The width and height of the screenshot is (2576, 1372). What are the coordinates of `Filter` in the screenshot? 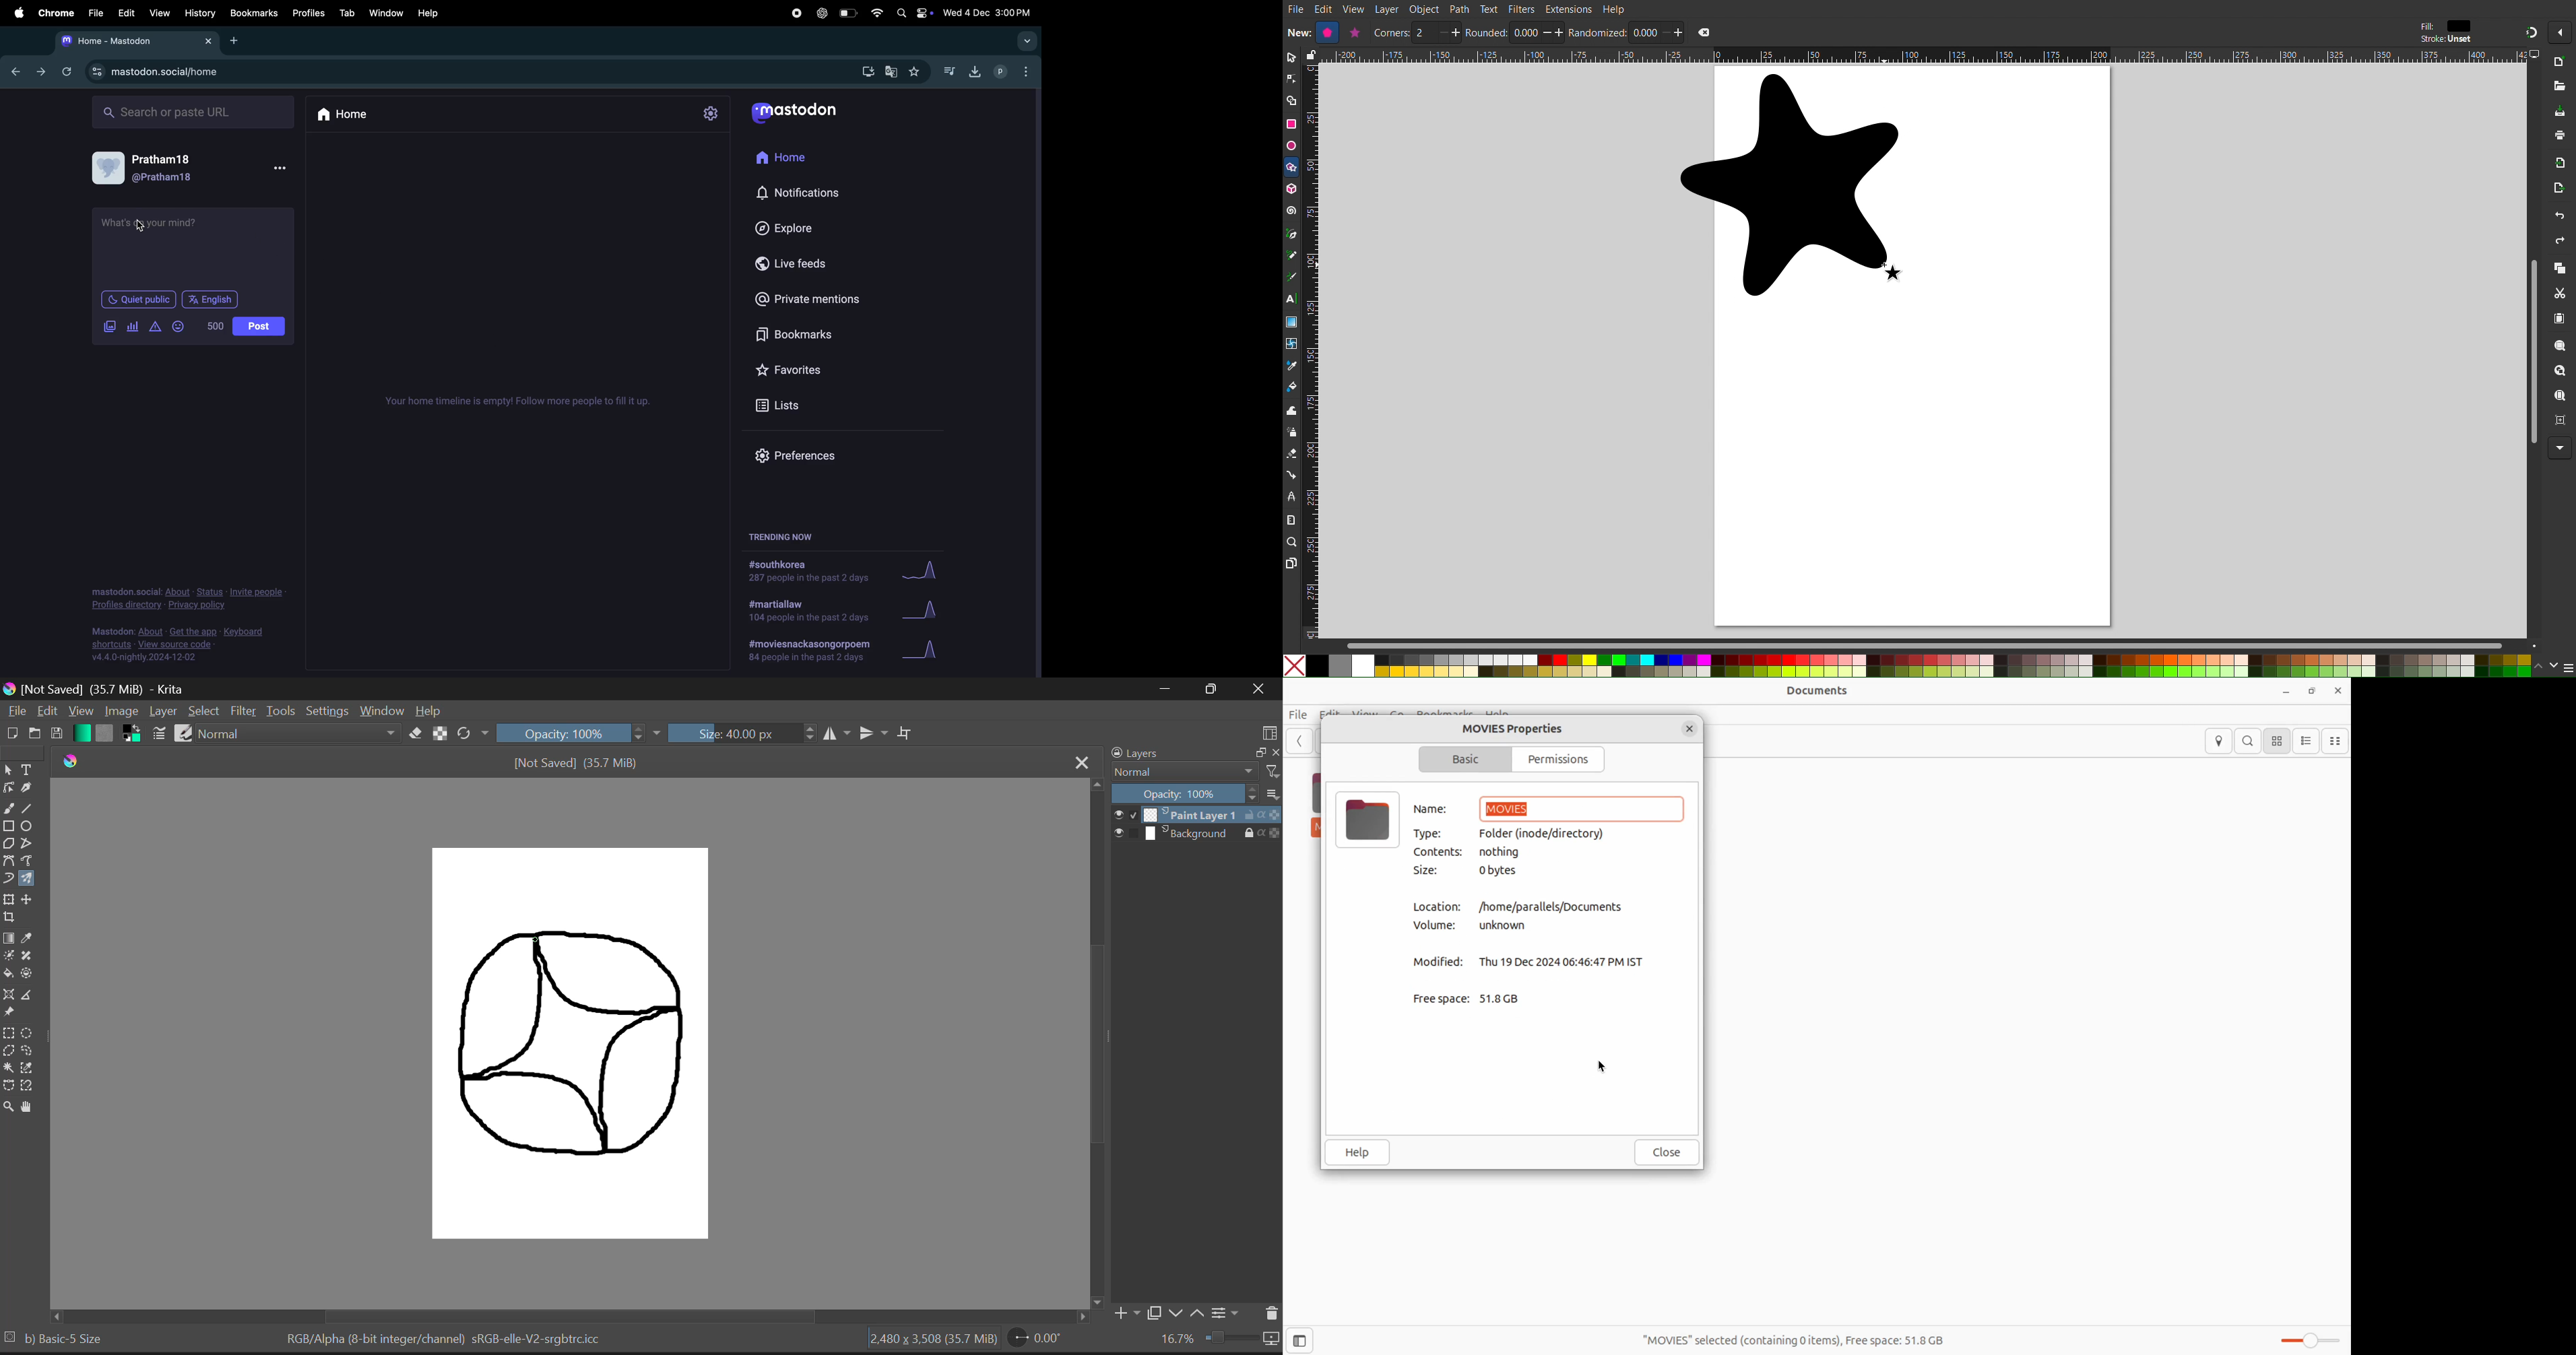 It's located at (245, 712).